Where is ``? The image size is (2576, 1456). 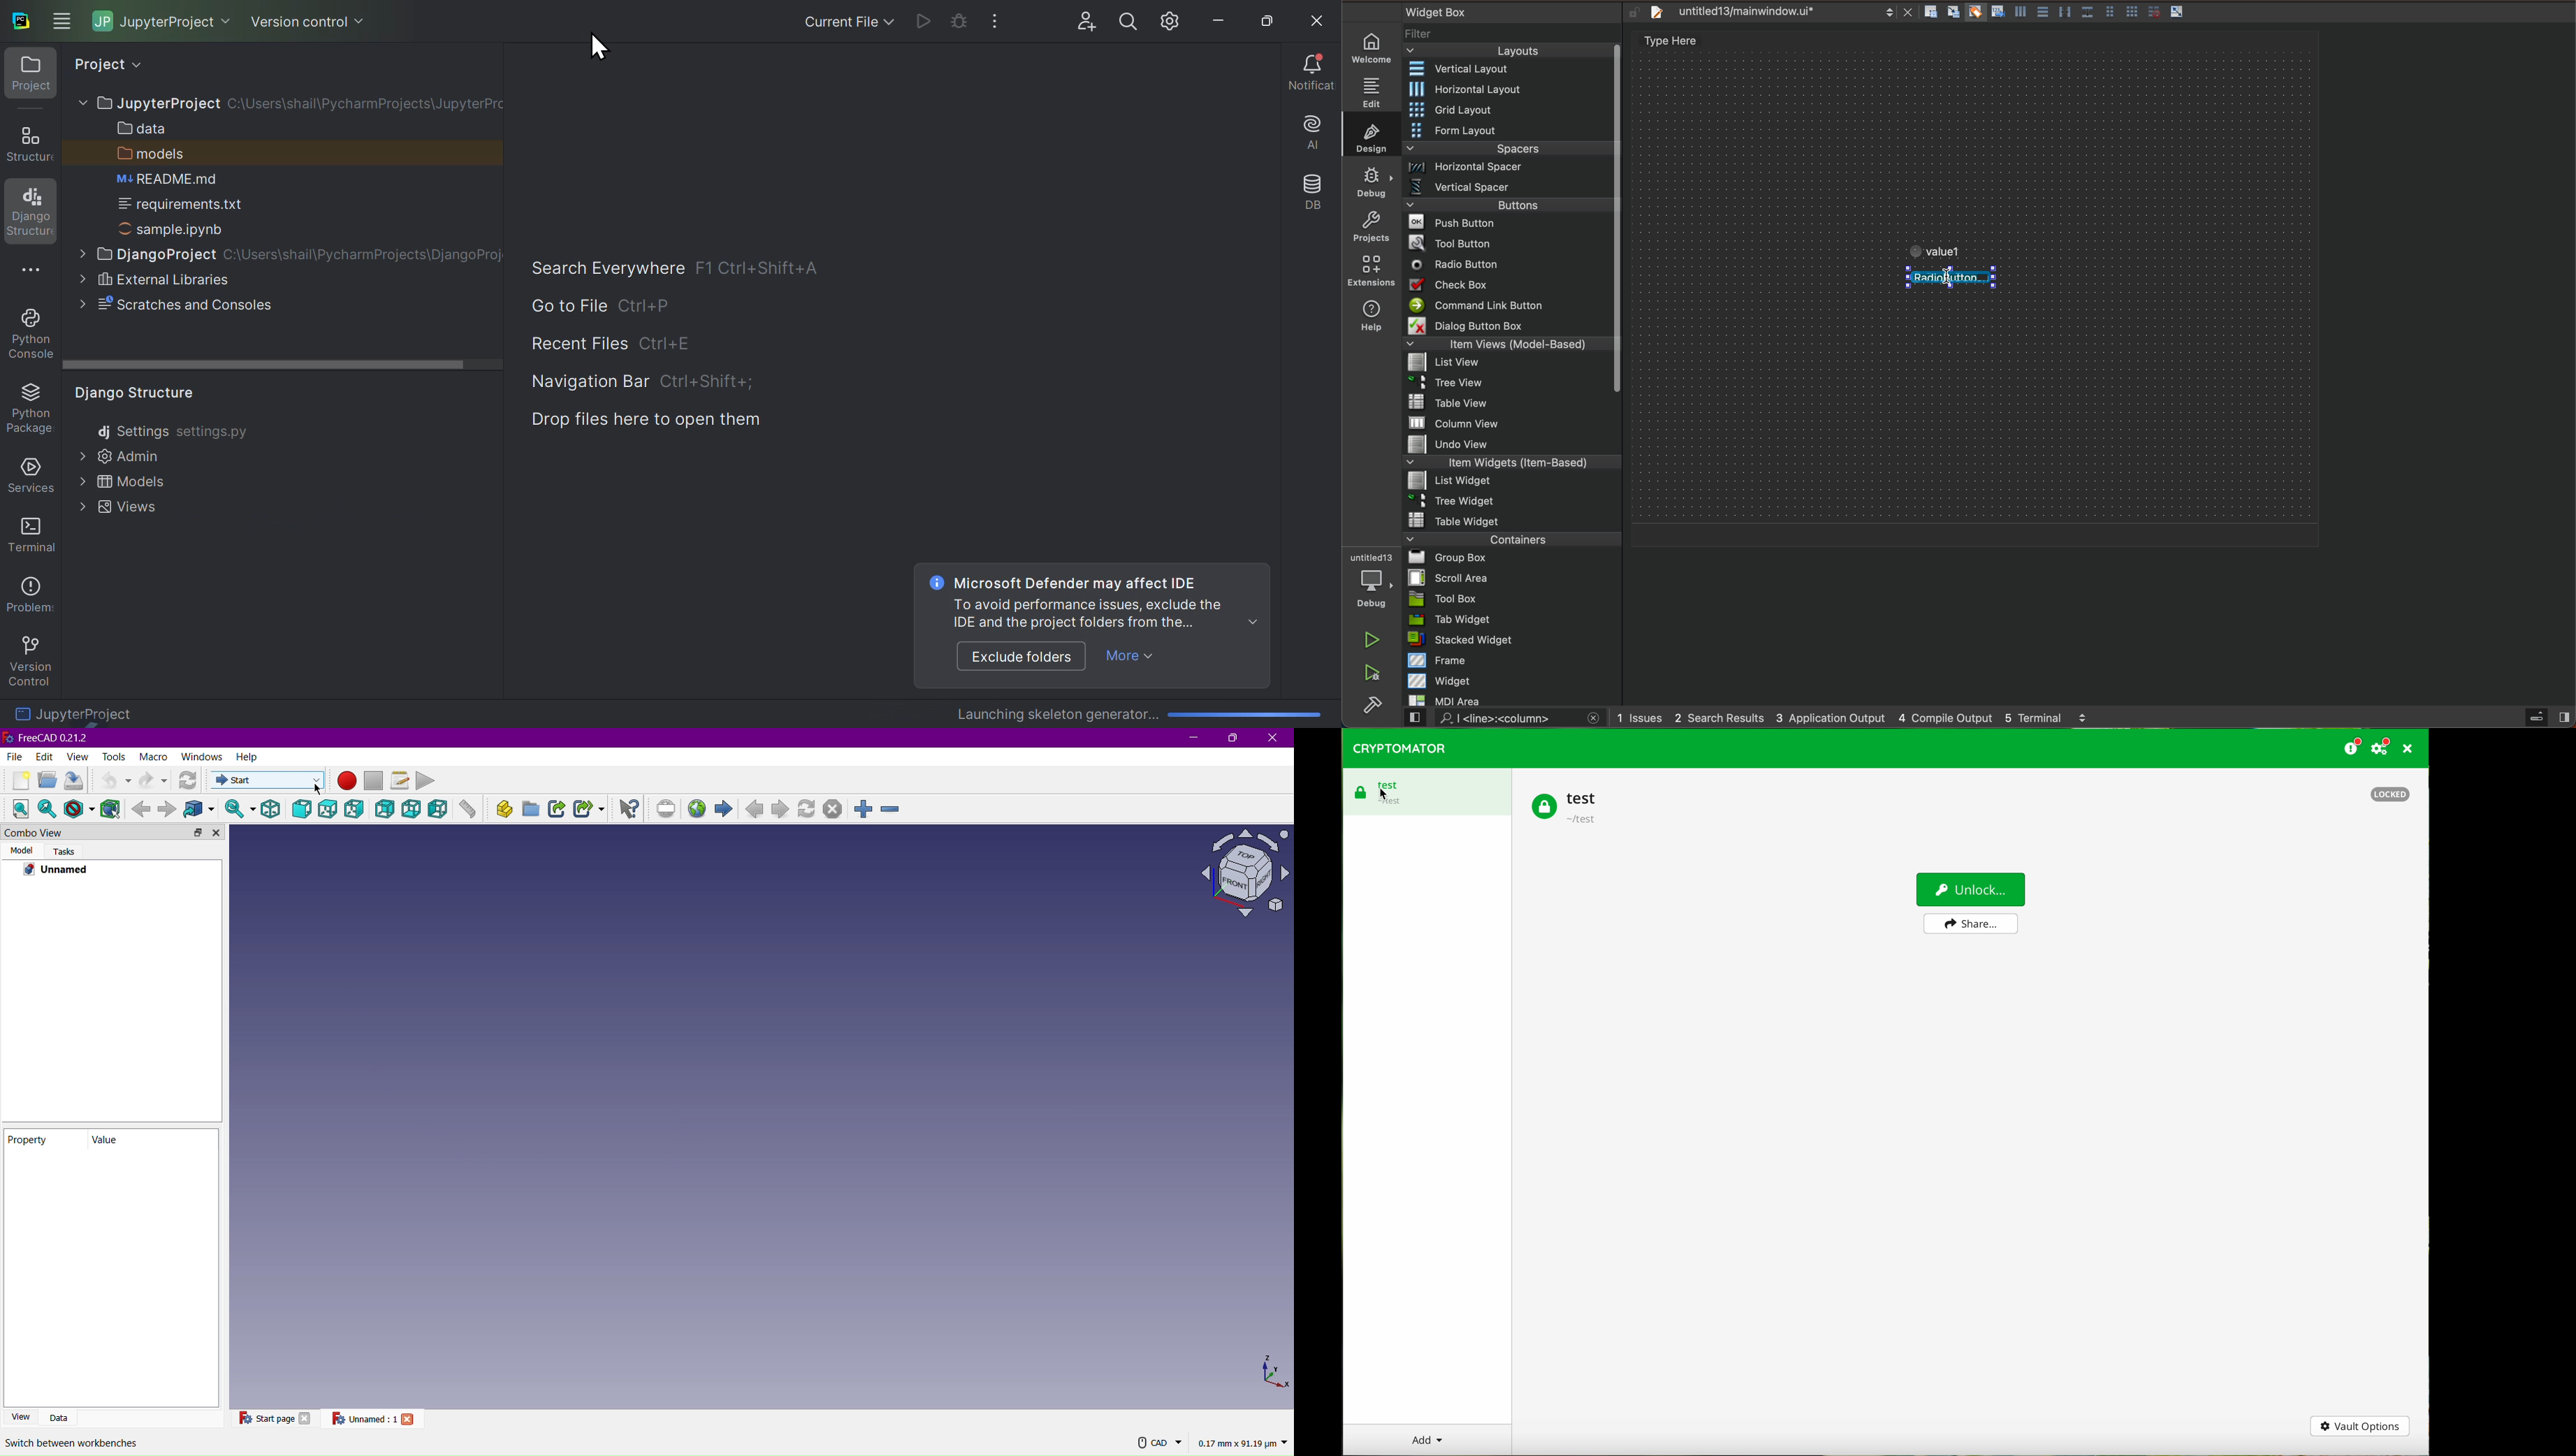
 is located at coordinates (2087, 13).